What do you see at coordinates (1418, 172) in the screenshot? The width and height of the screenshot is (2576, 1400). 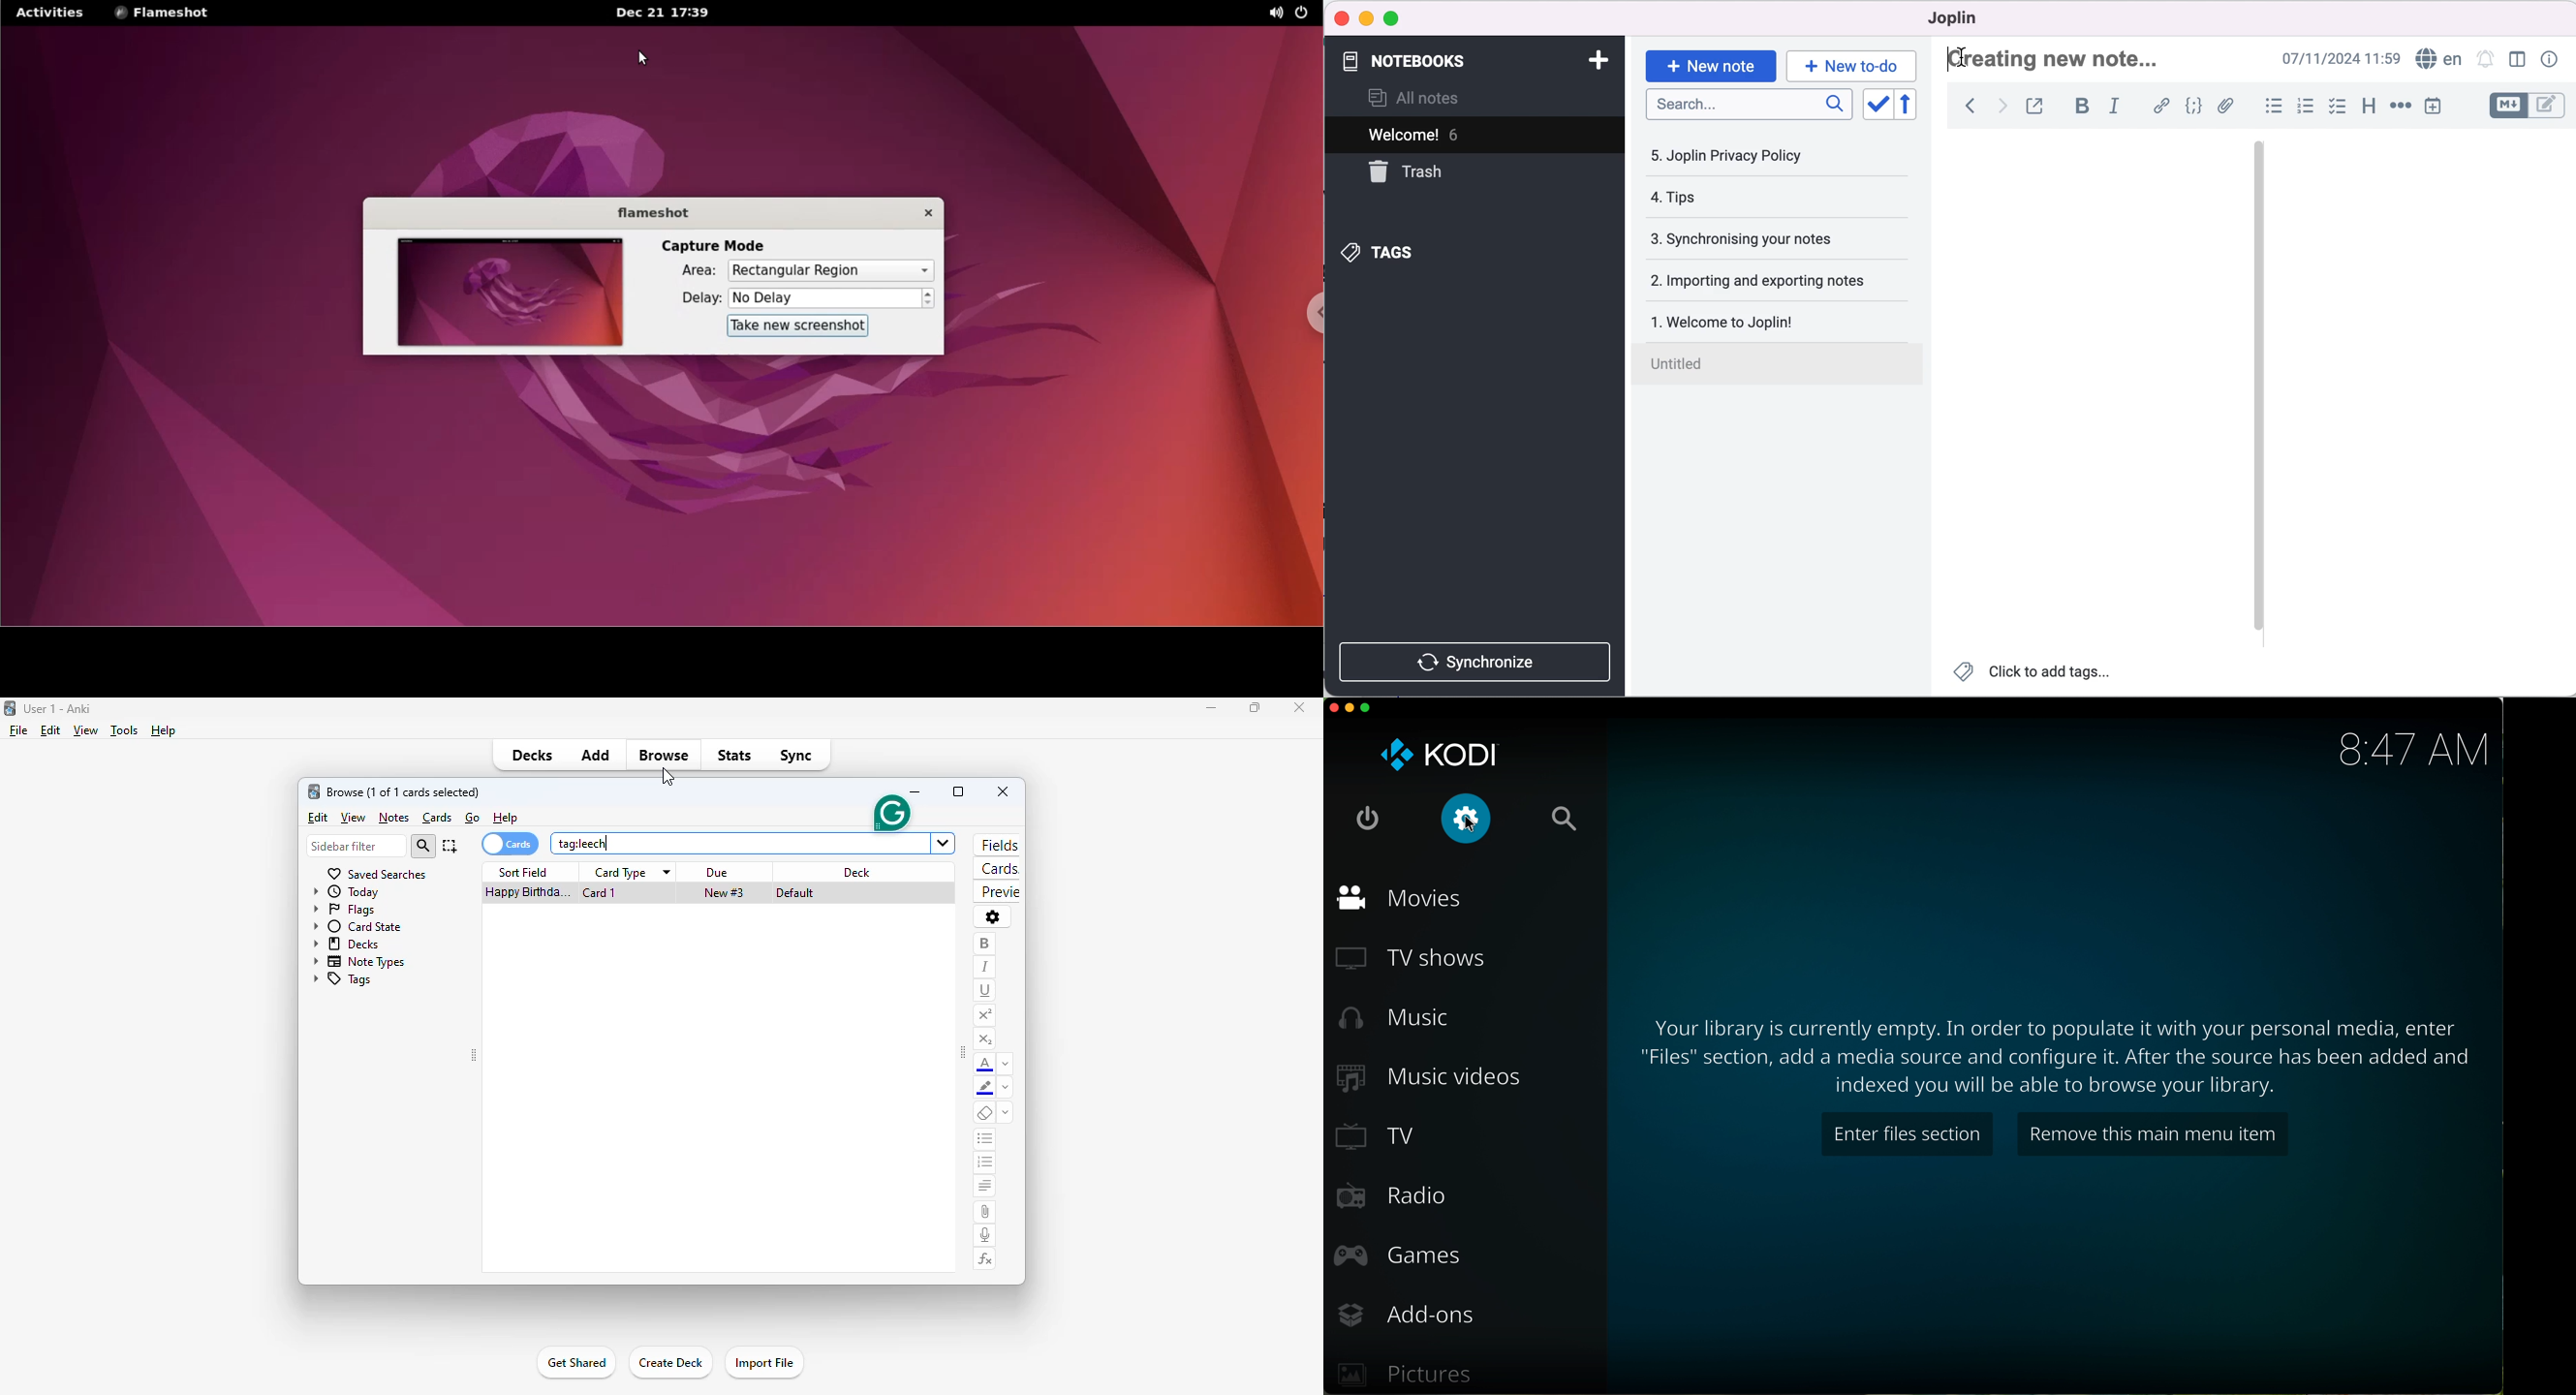 I see `trash` at bounding box center [1418, 172].